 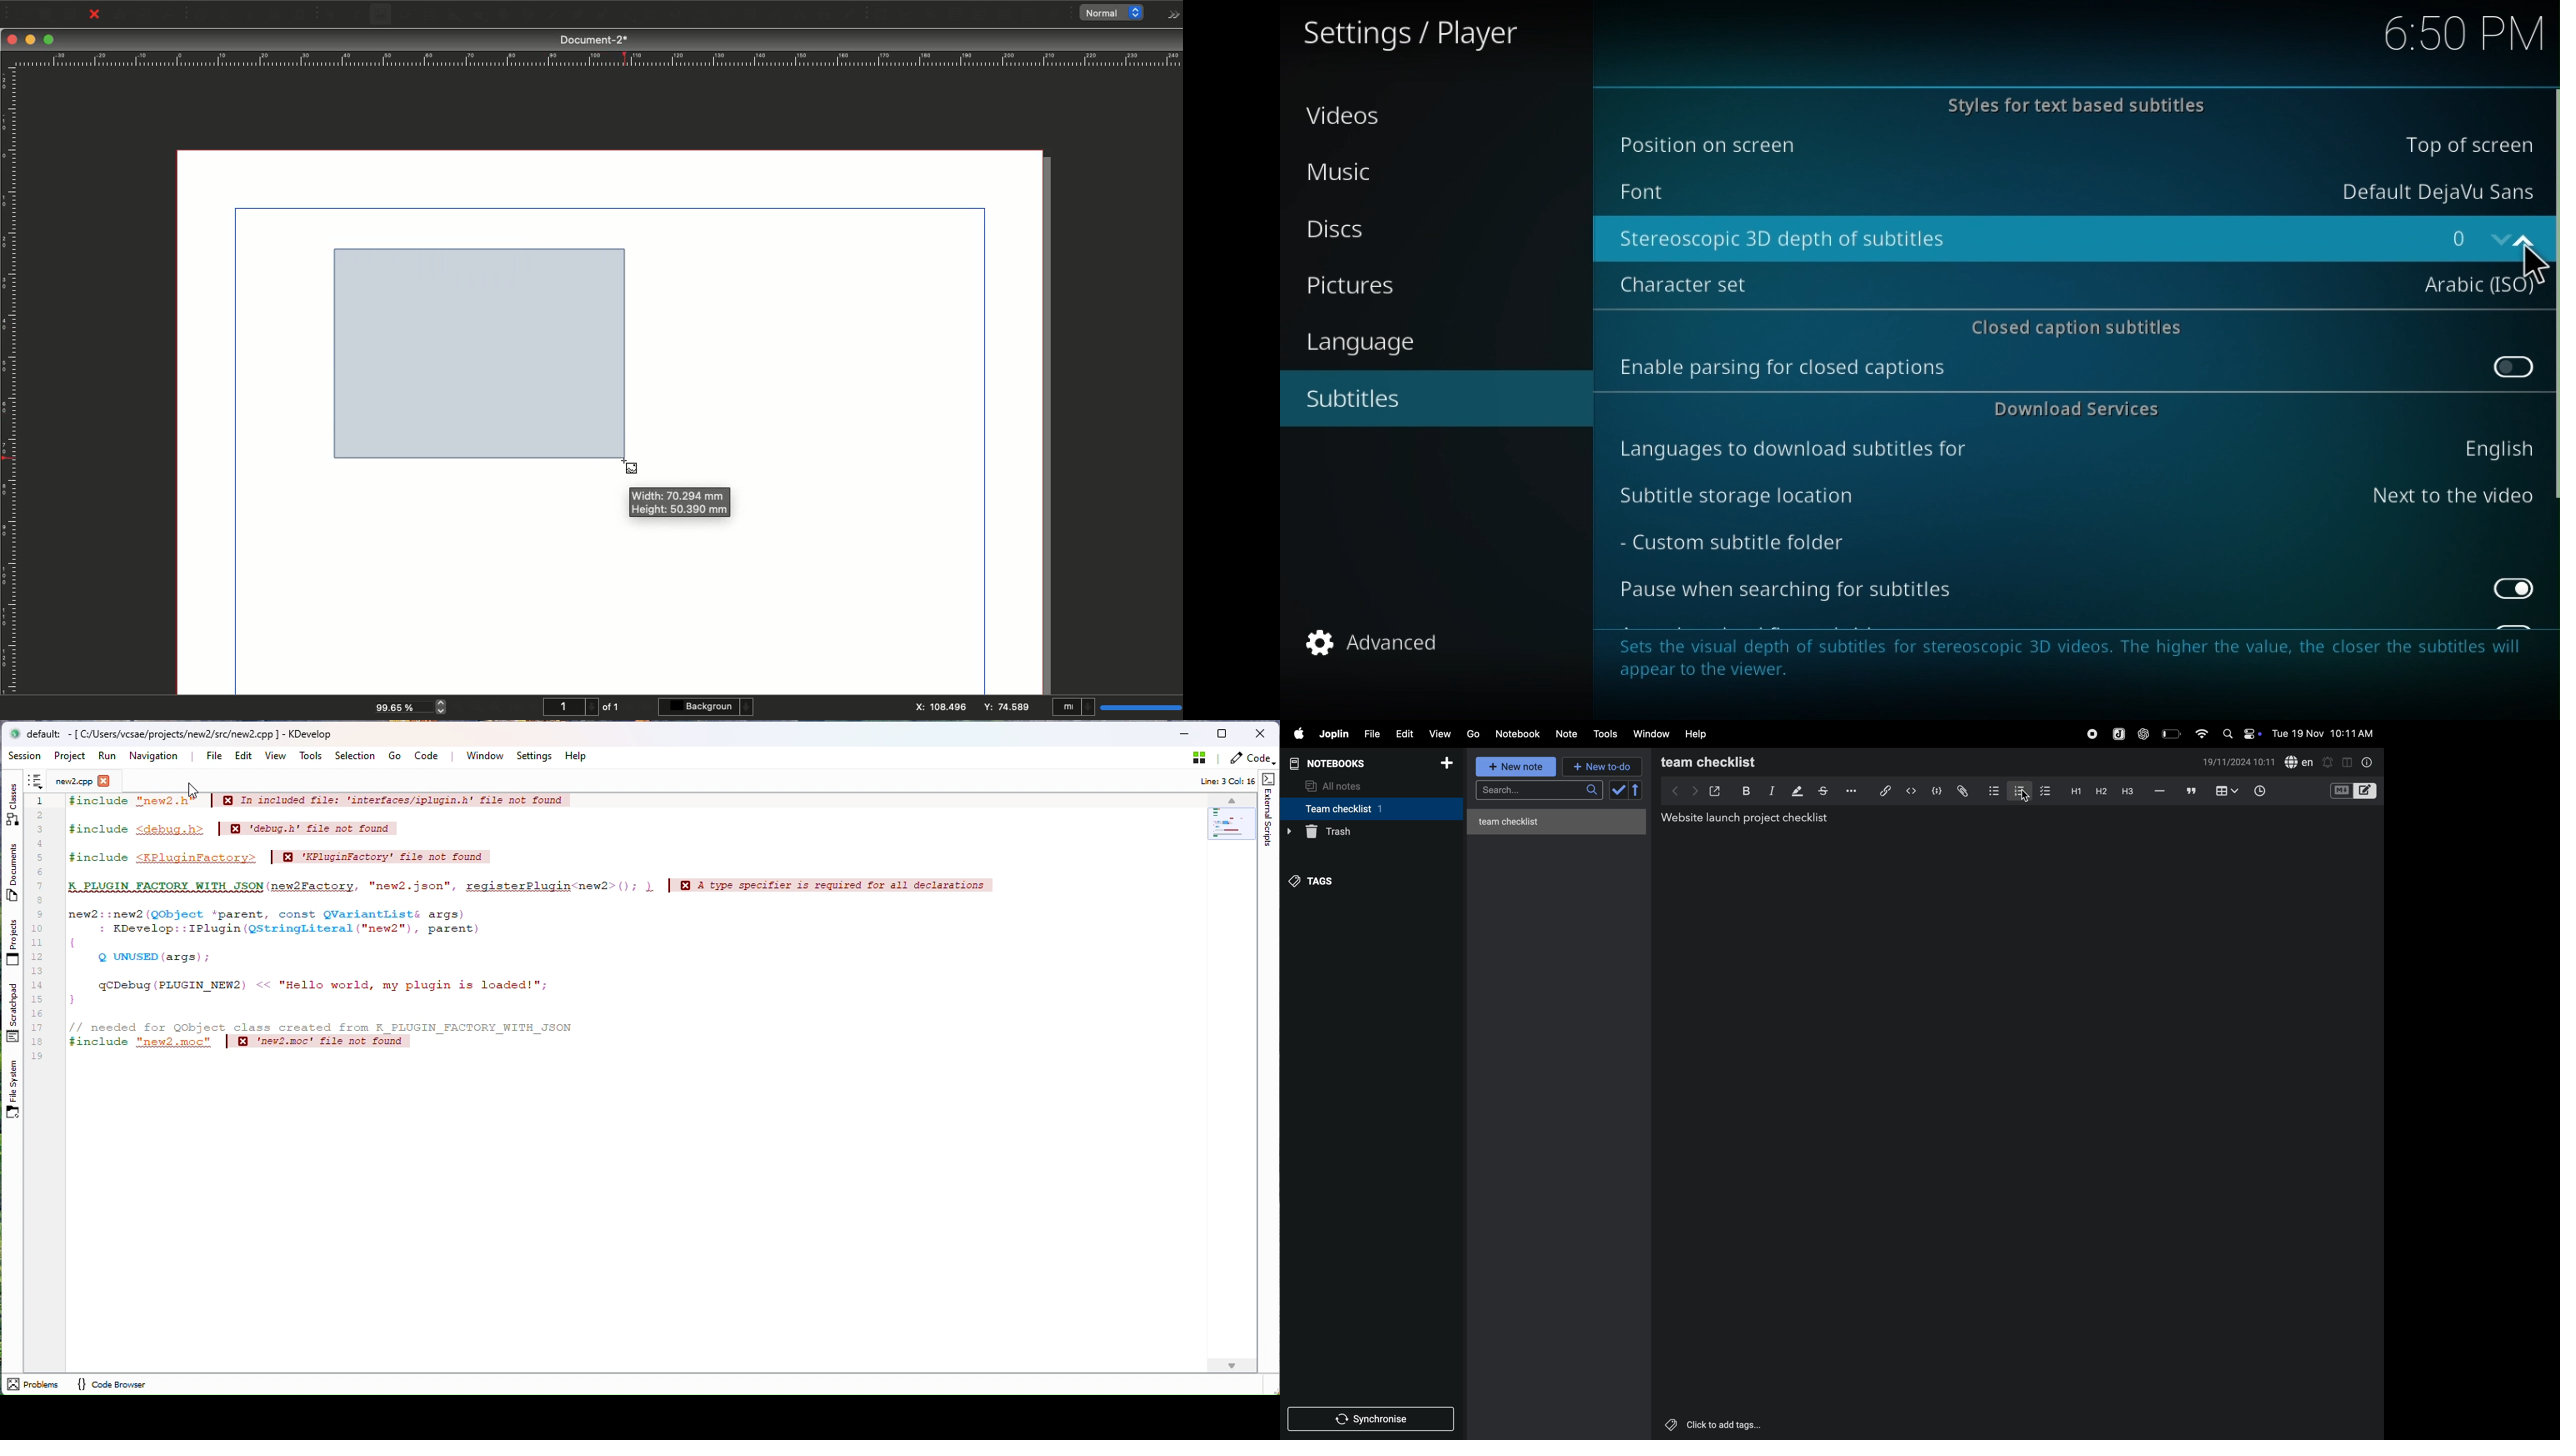 I want to click on go, so click(x=1473, y=734).